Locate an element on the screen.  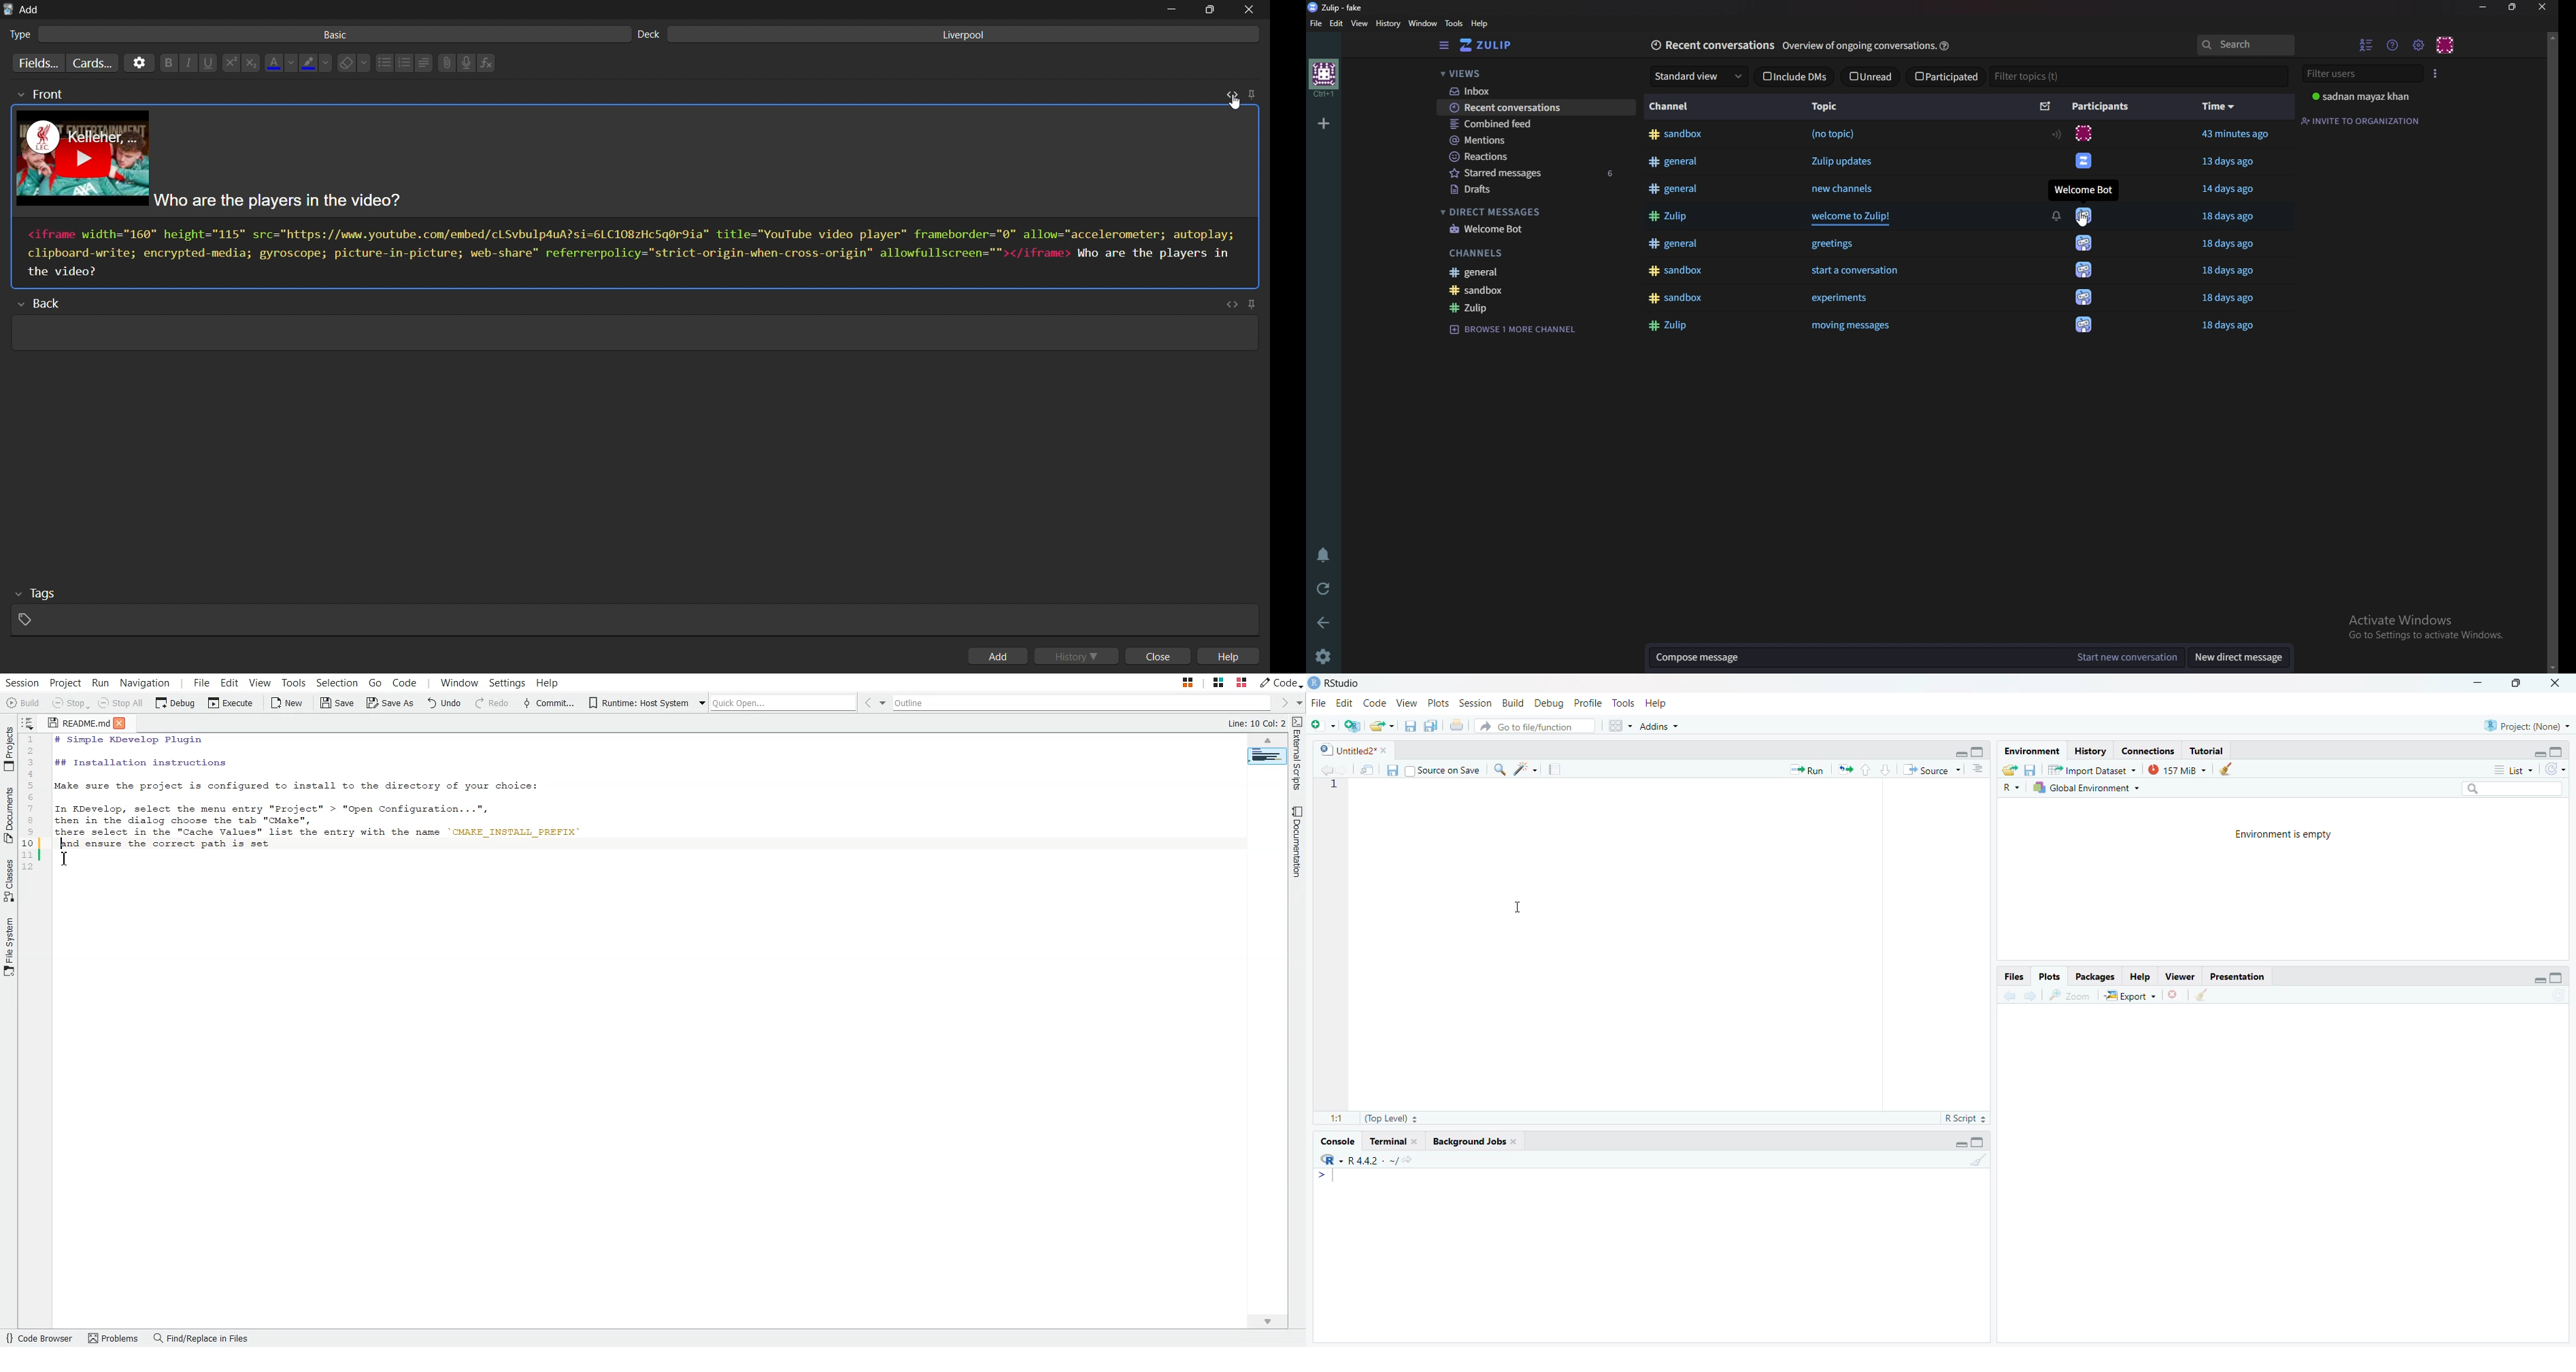
list is located at coordinates (2514, 769).